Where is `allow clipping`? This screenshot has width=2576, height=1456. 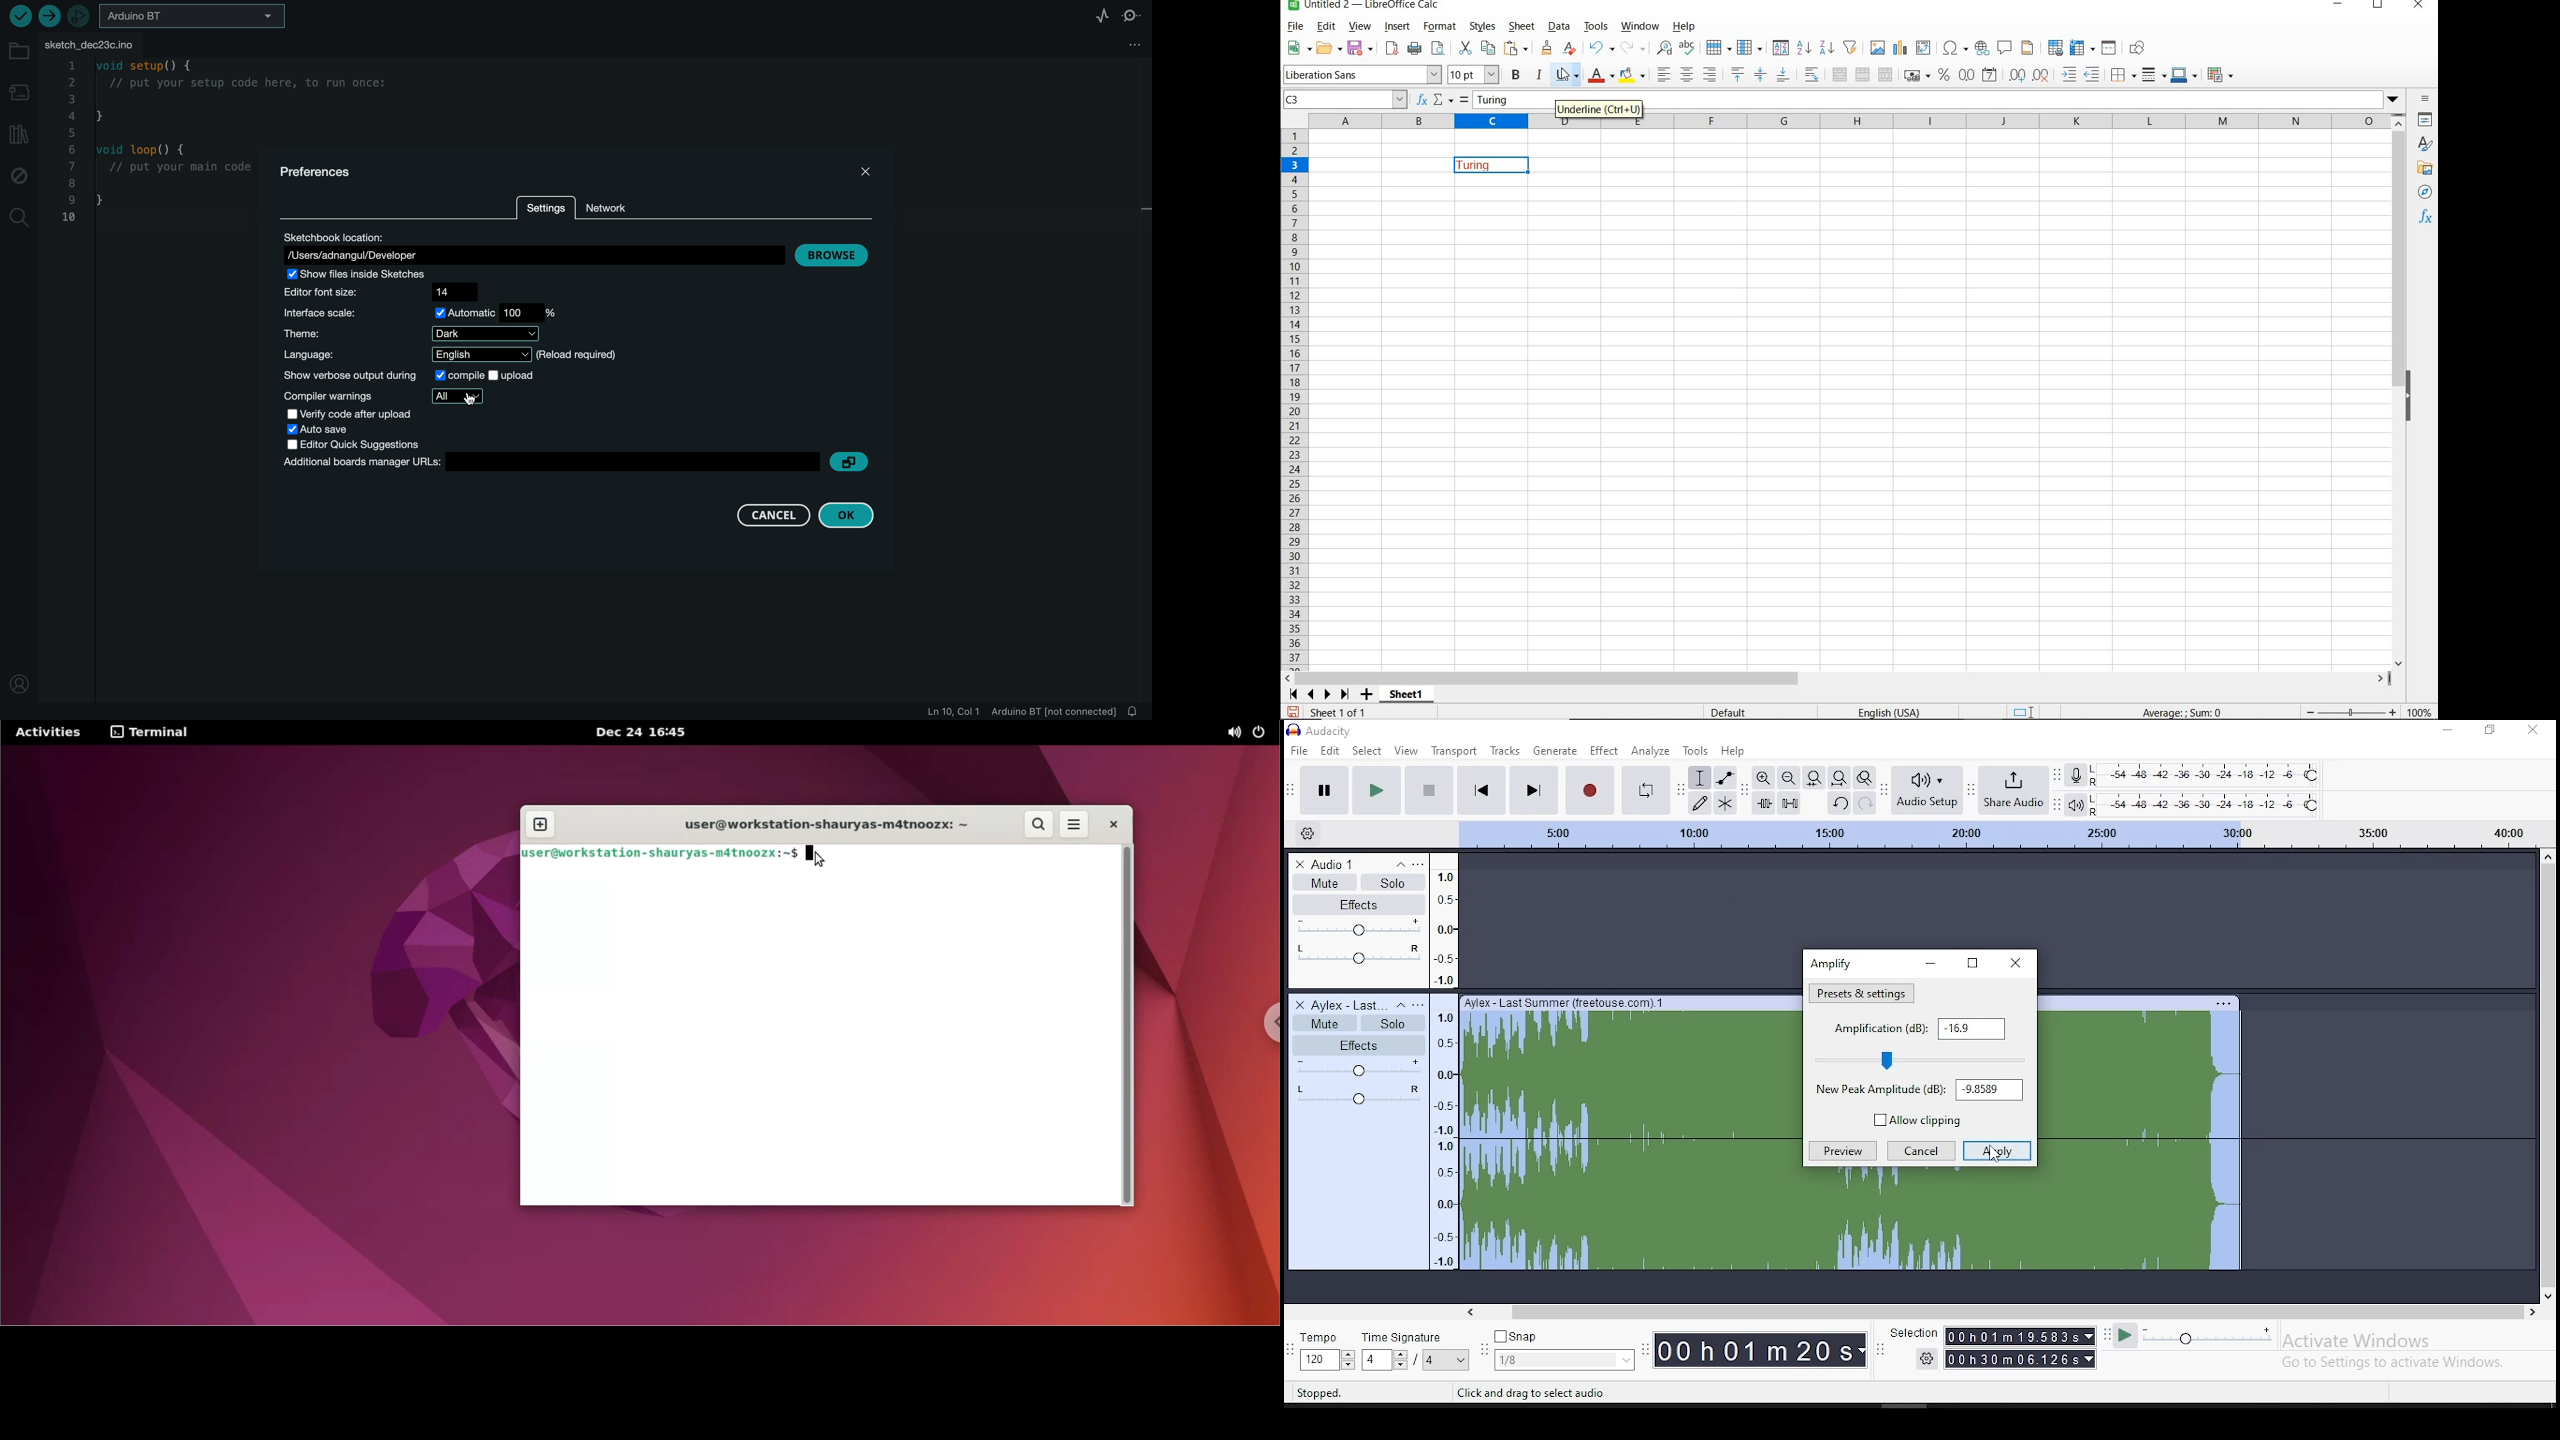 allow clipping is located at coordinates (1921, 1119).